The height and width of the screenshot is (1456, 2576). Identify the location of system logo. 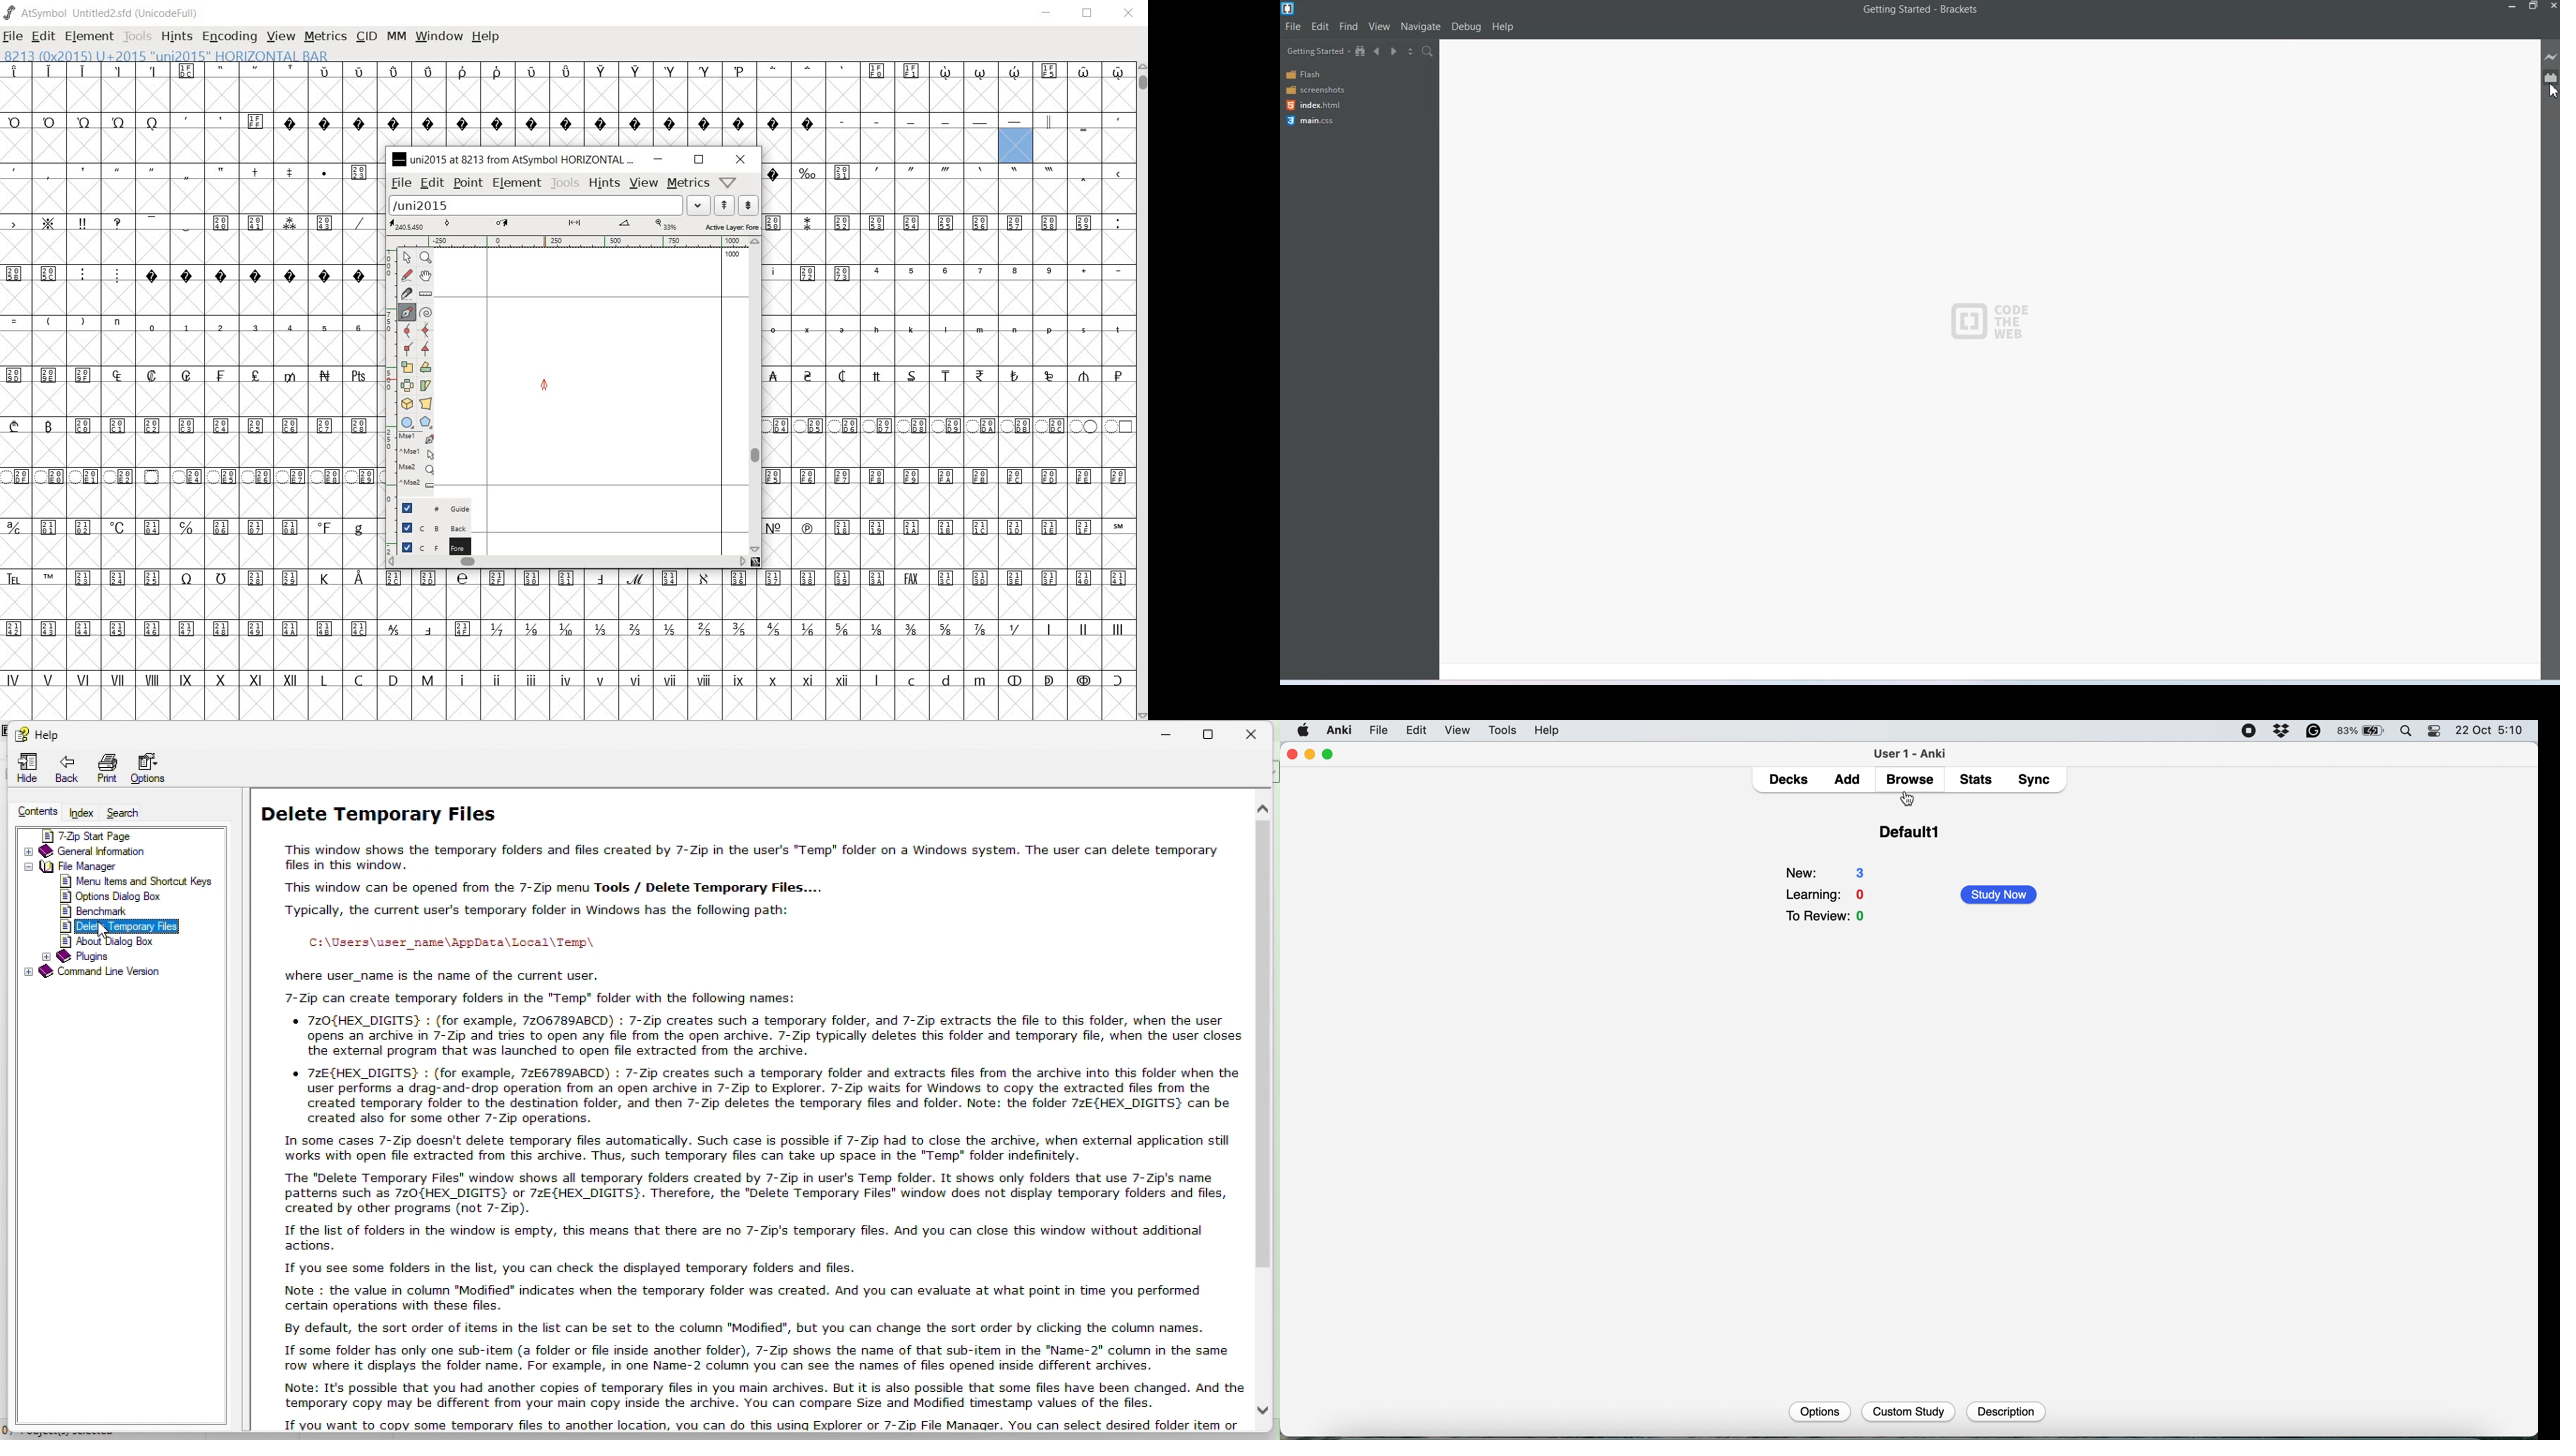
(1304, 729).